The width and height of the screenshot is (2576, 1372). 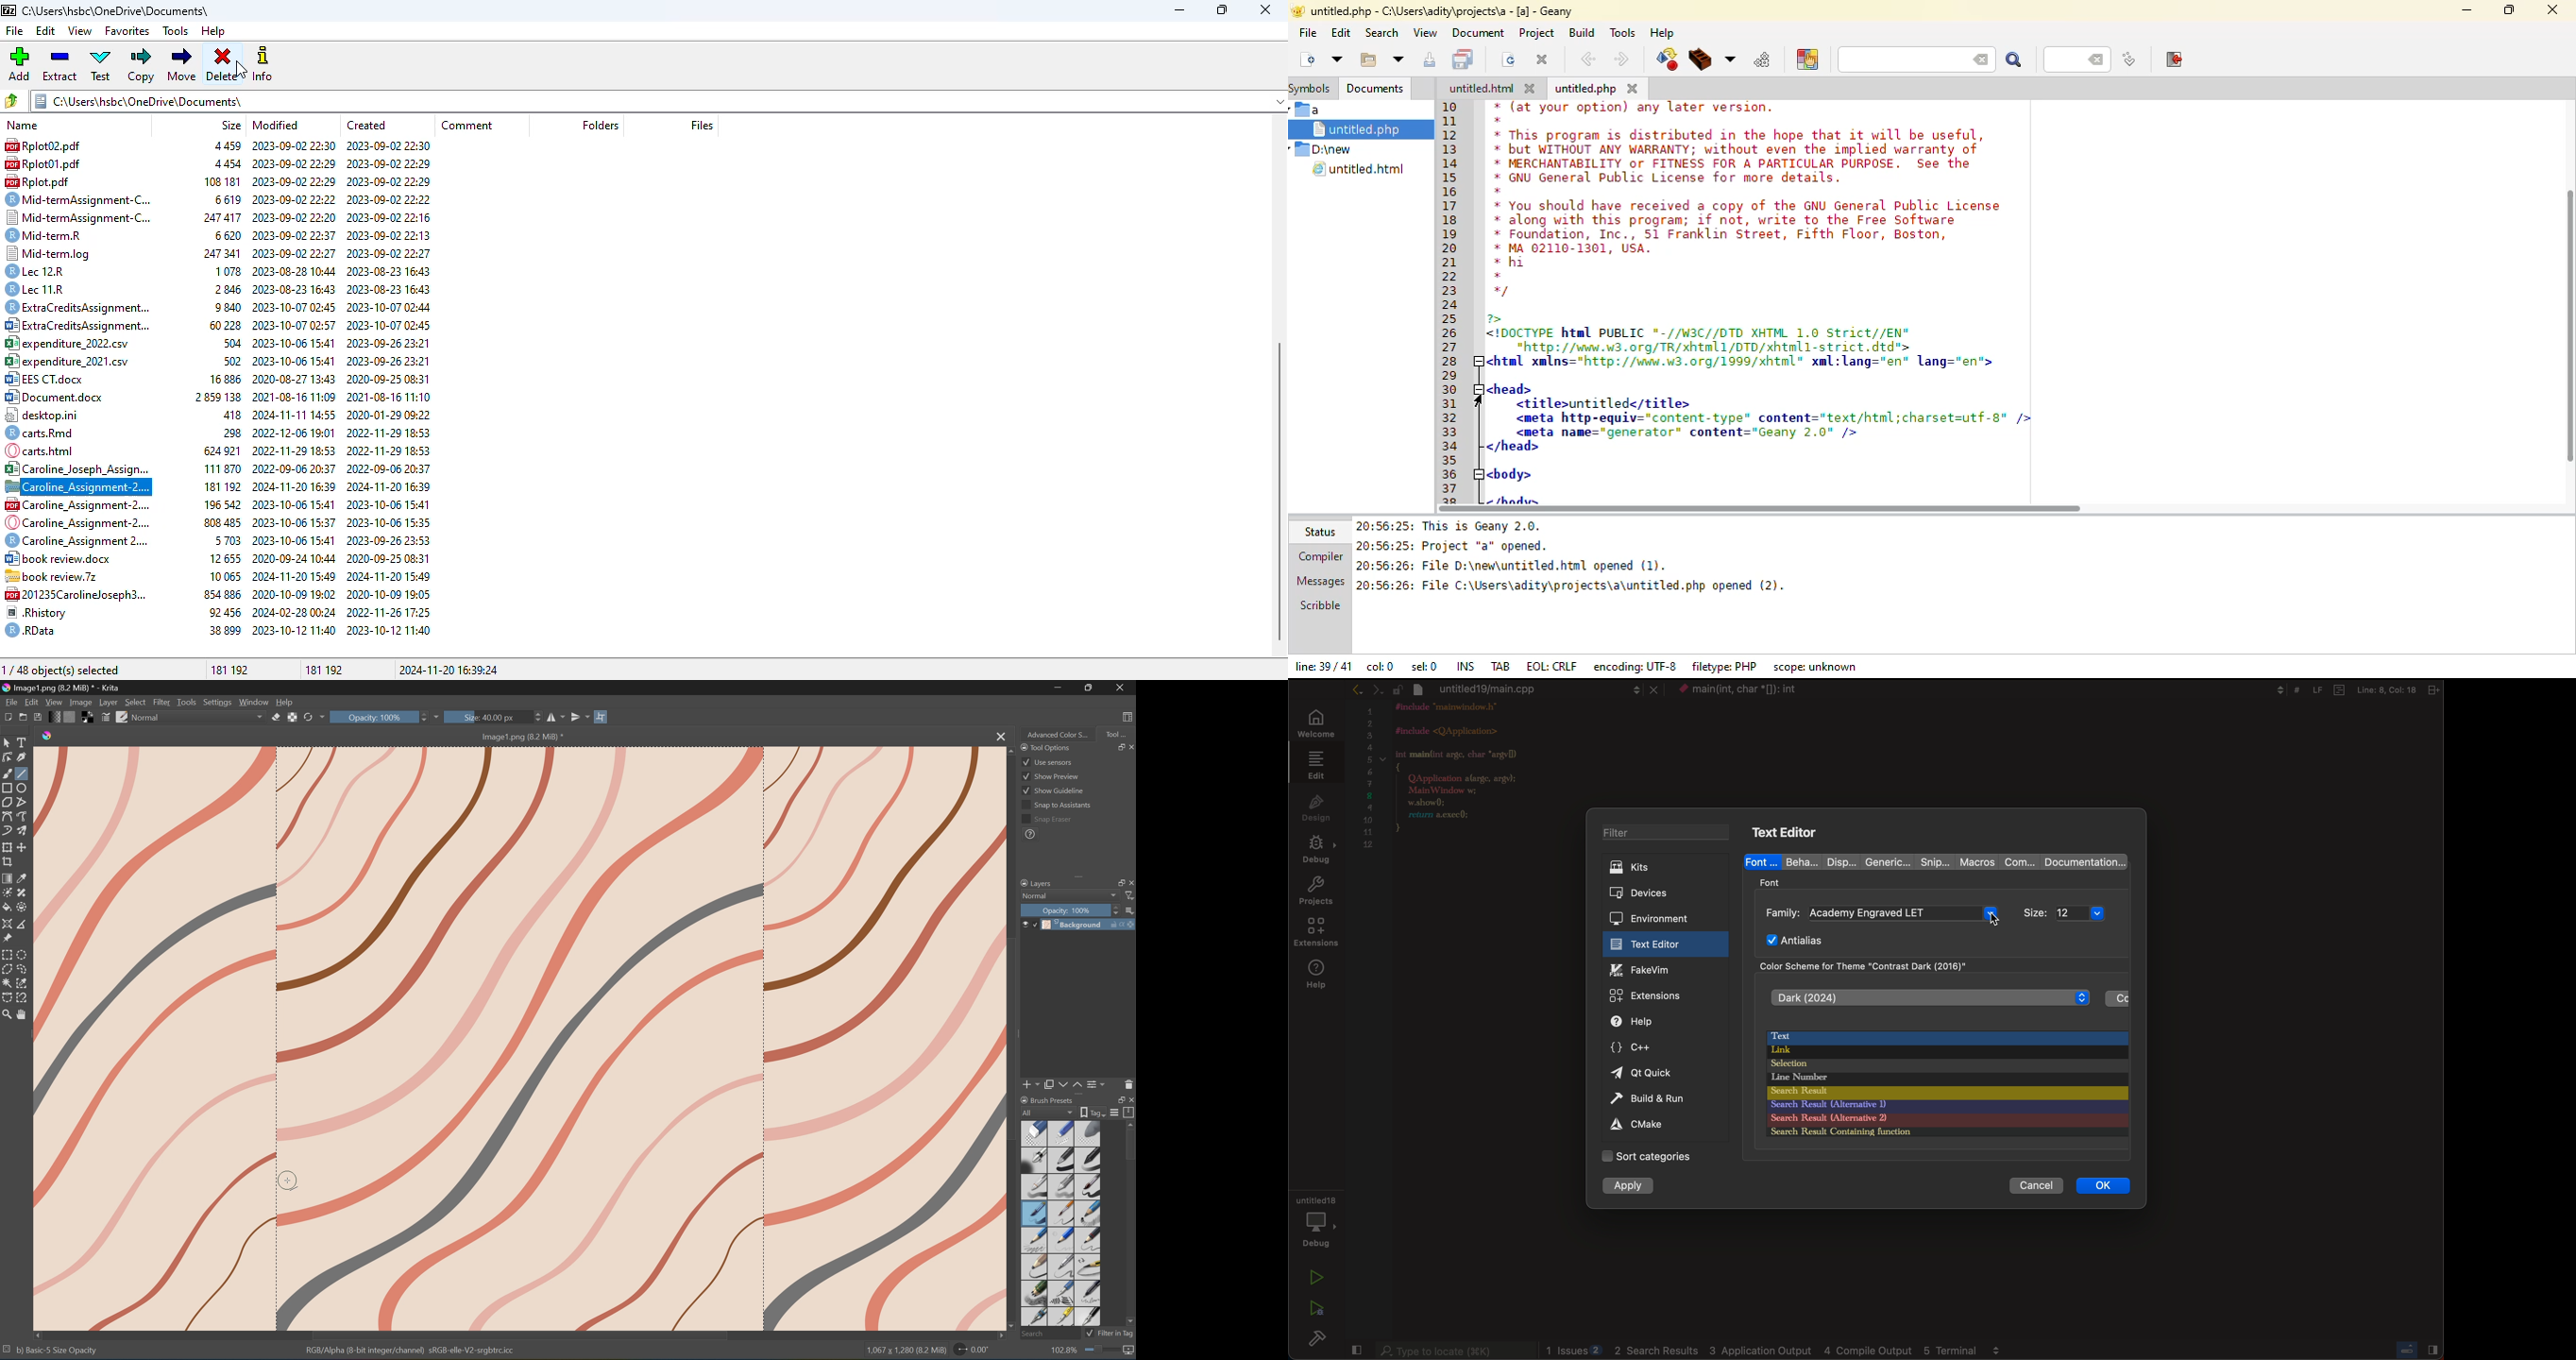 What do you see at coordinates (24, 830) in the screenshot?
I see `Multibrush tool` at bounding box center [24, 830].